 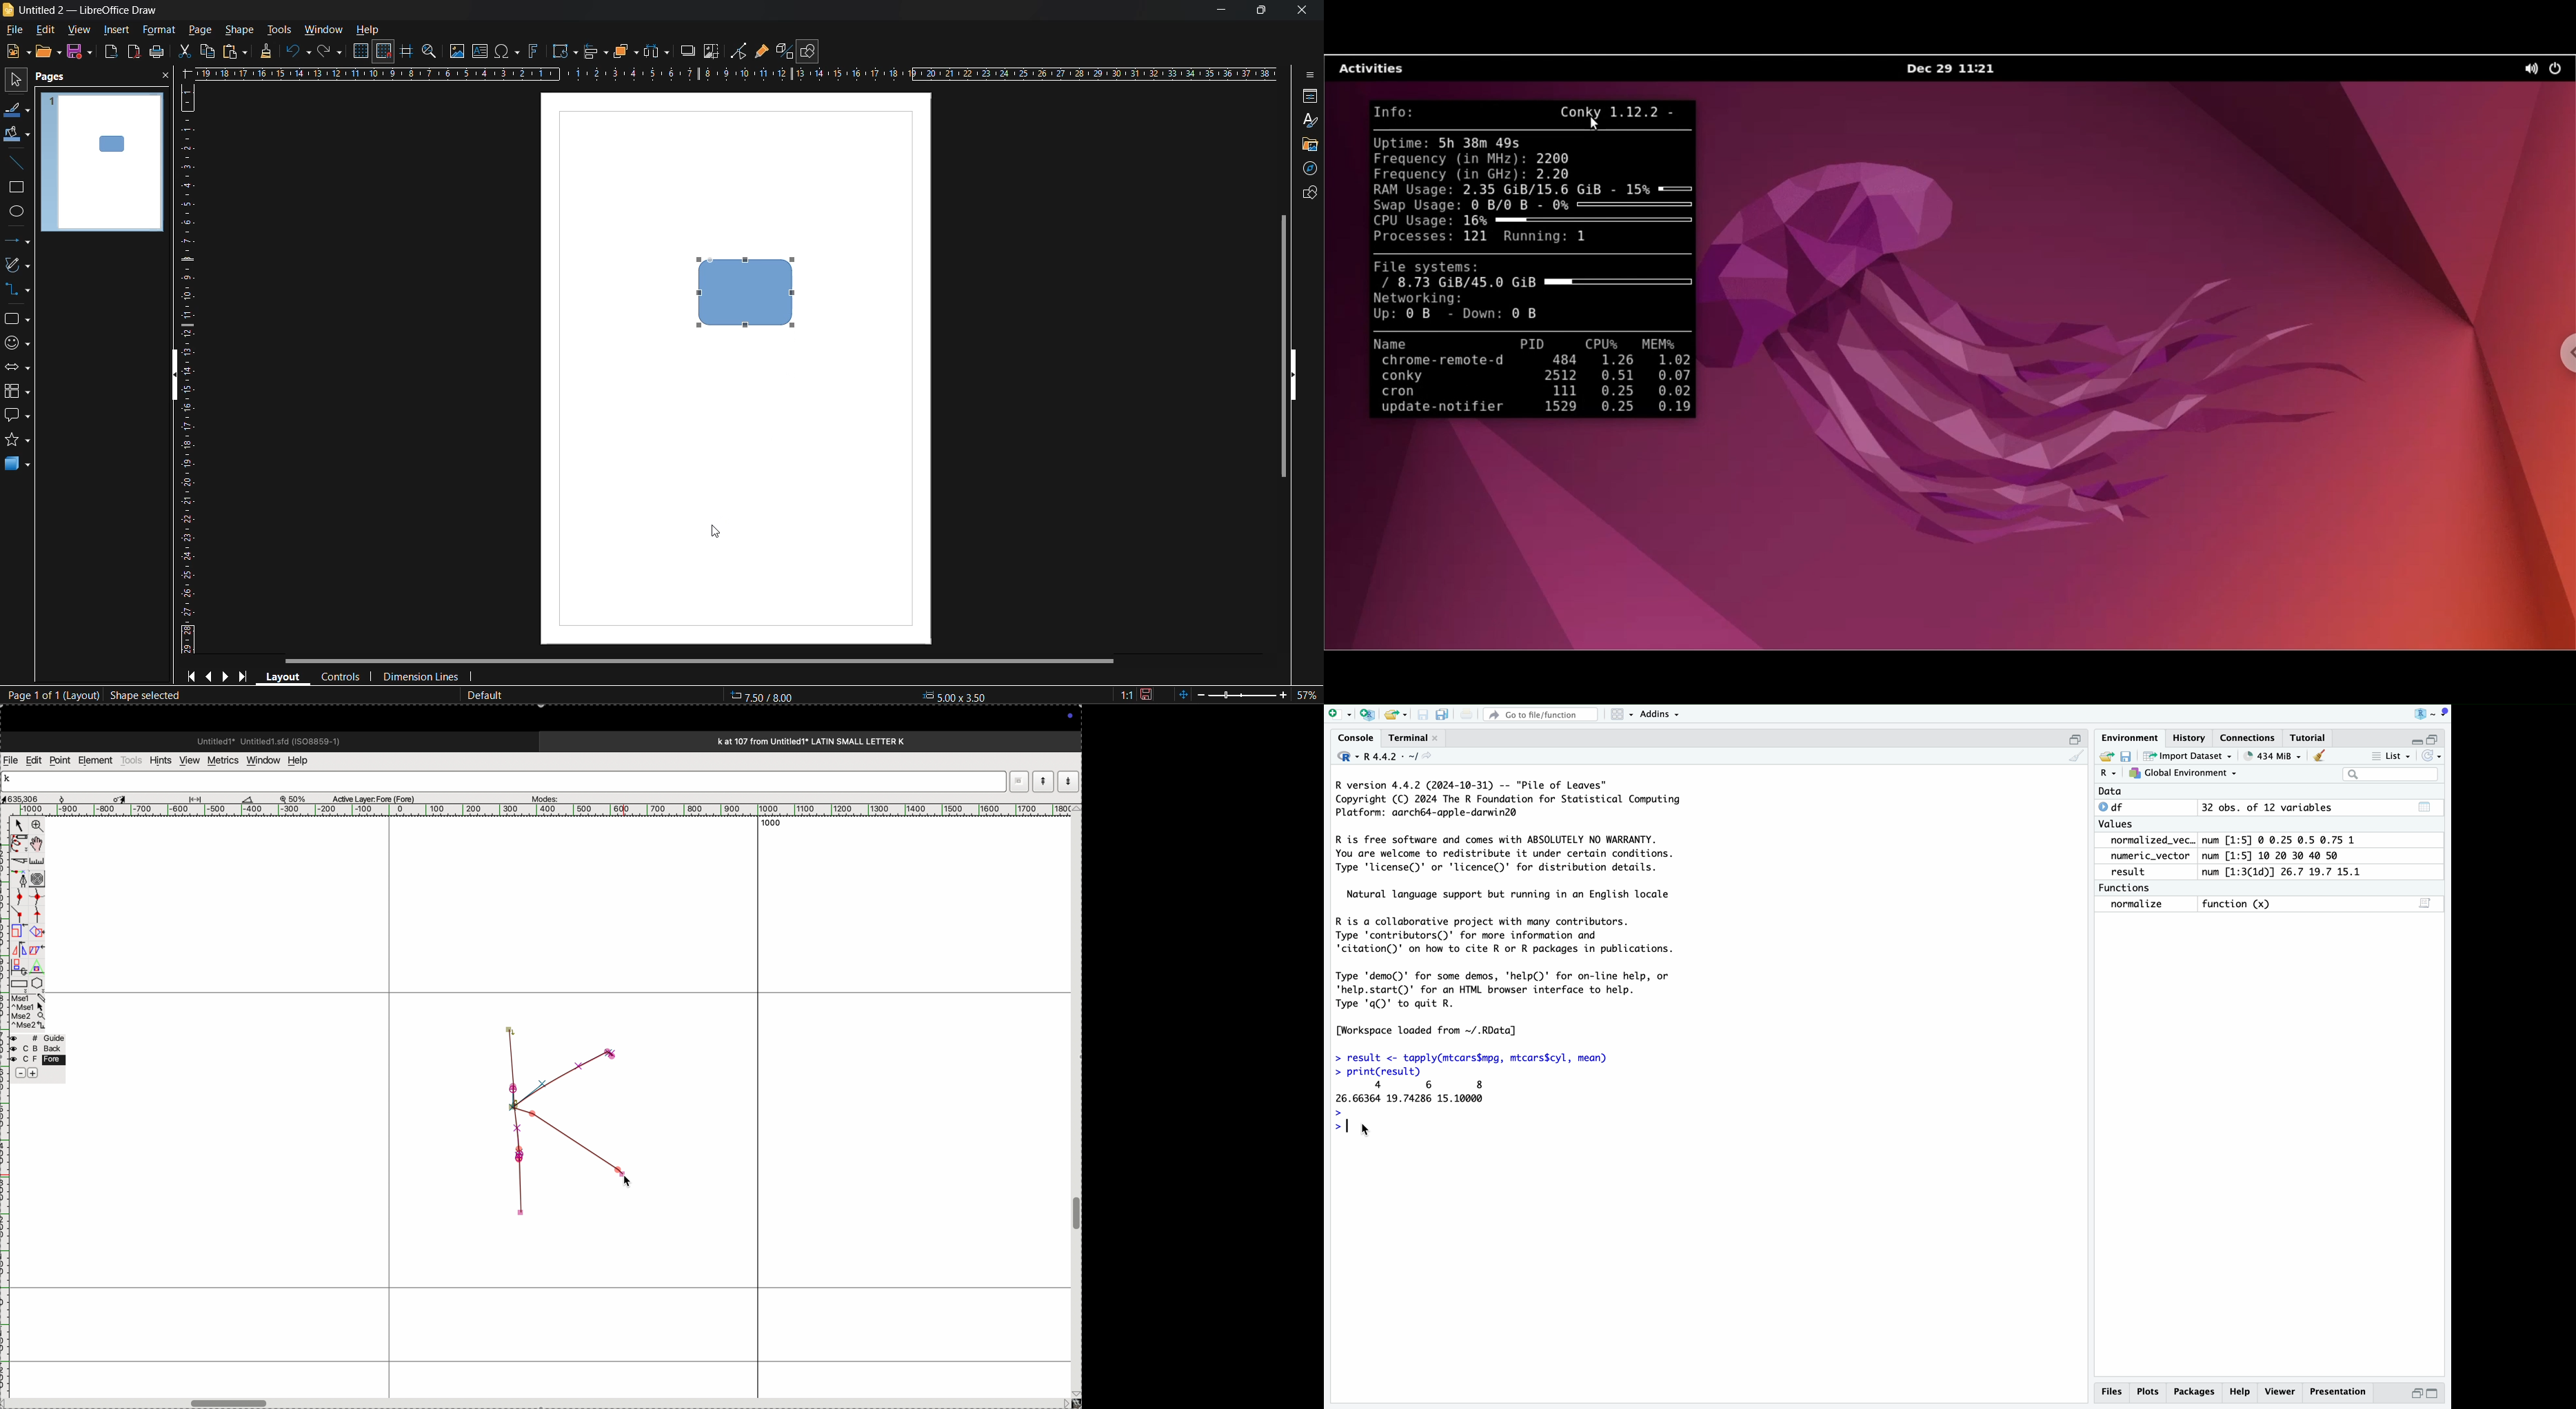 What do you see at coordinates (689, 51) in the screenshot?
I see `shadow` at bounding box center [689, 51].